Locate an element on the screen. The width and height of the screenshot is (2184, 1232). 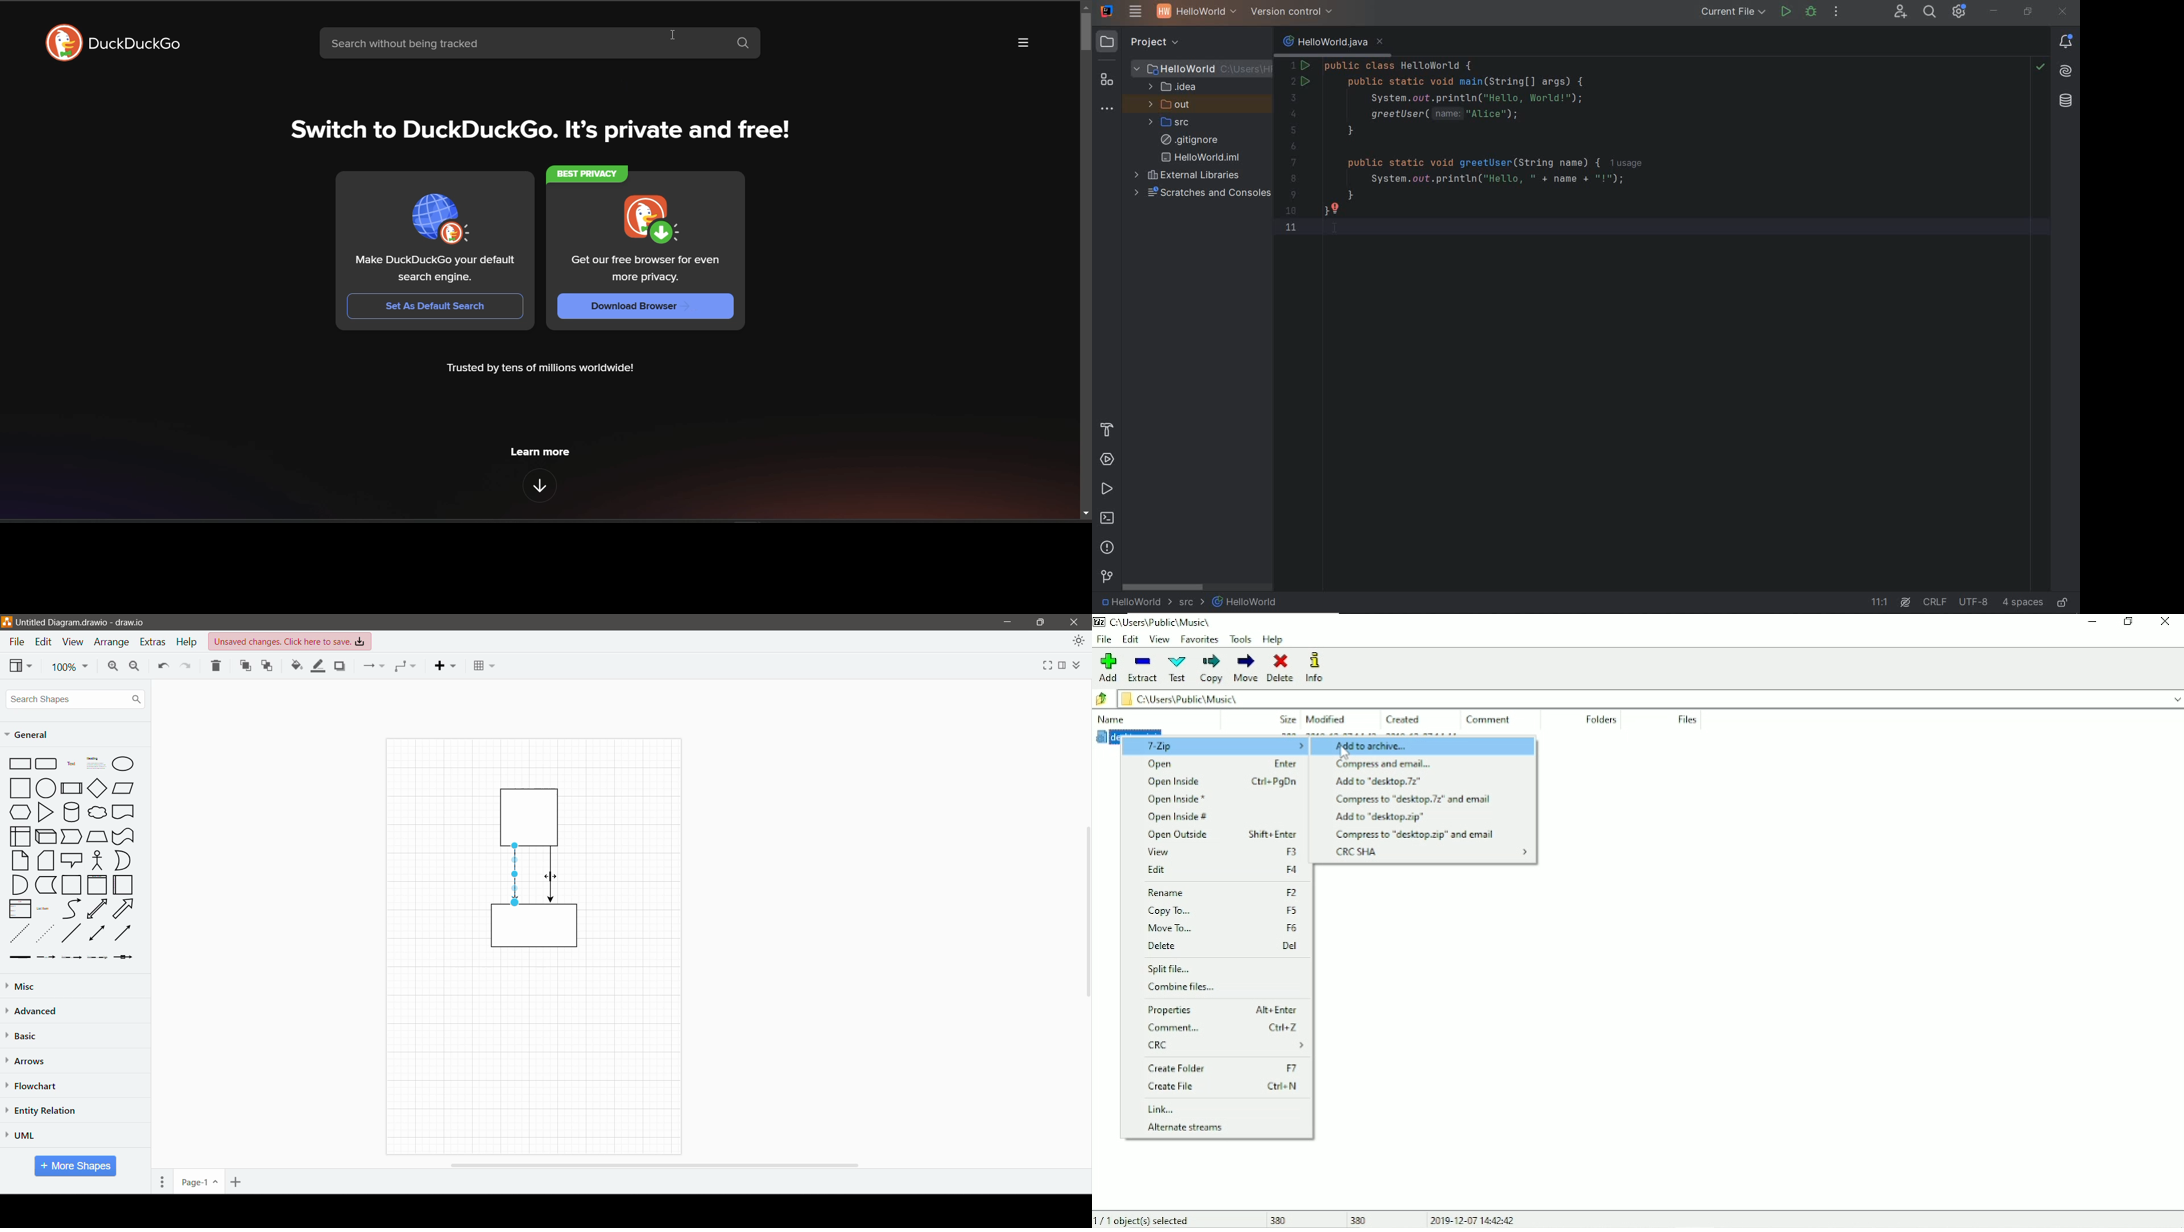
Fullscreen is located at coordinates (1040, 667).